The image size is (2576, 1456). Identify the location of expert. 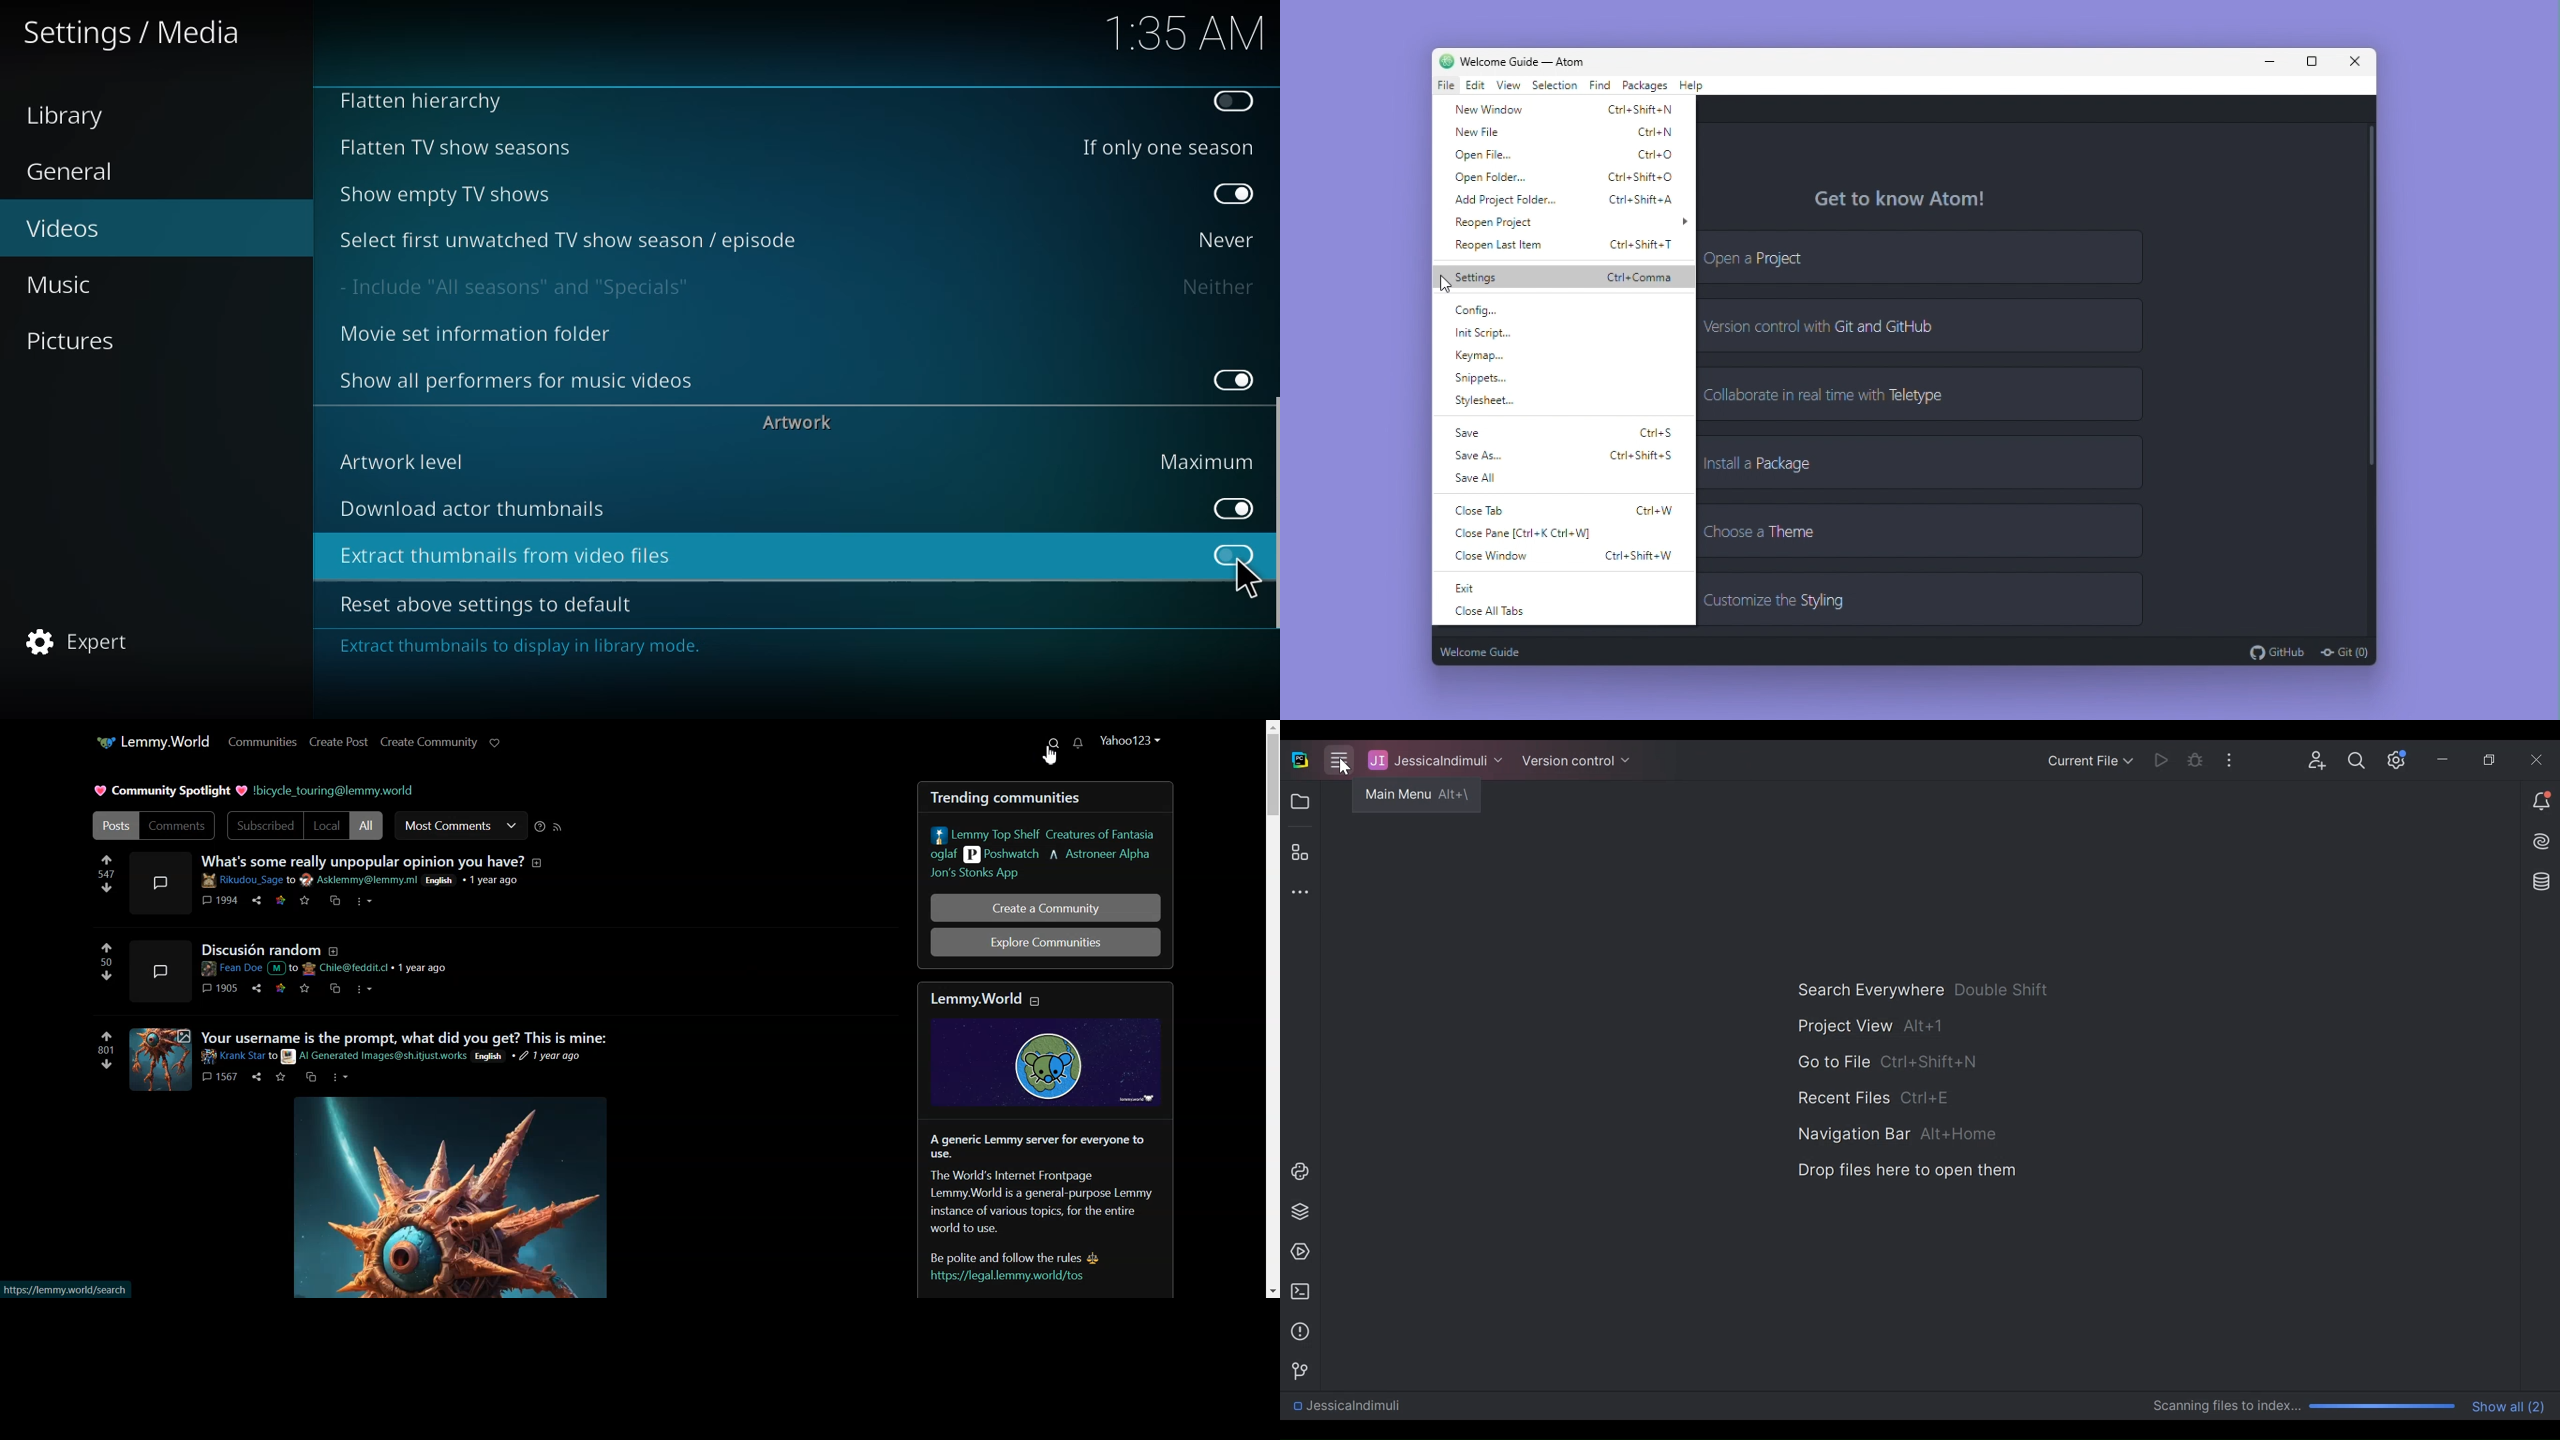
(80, 637).